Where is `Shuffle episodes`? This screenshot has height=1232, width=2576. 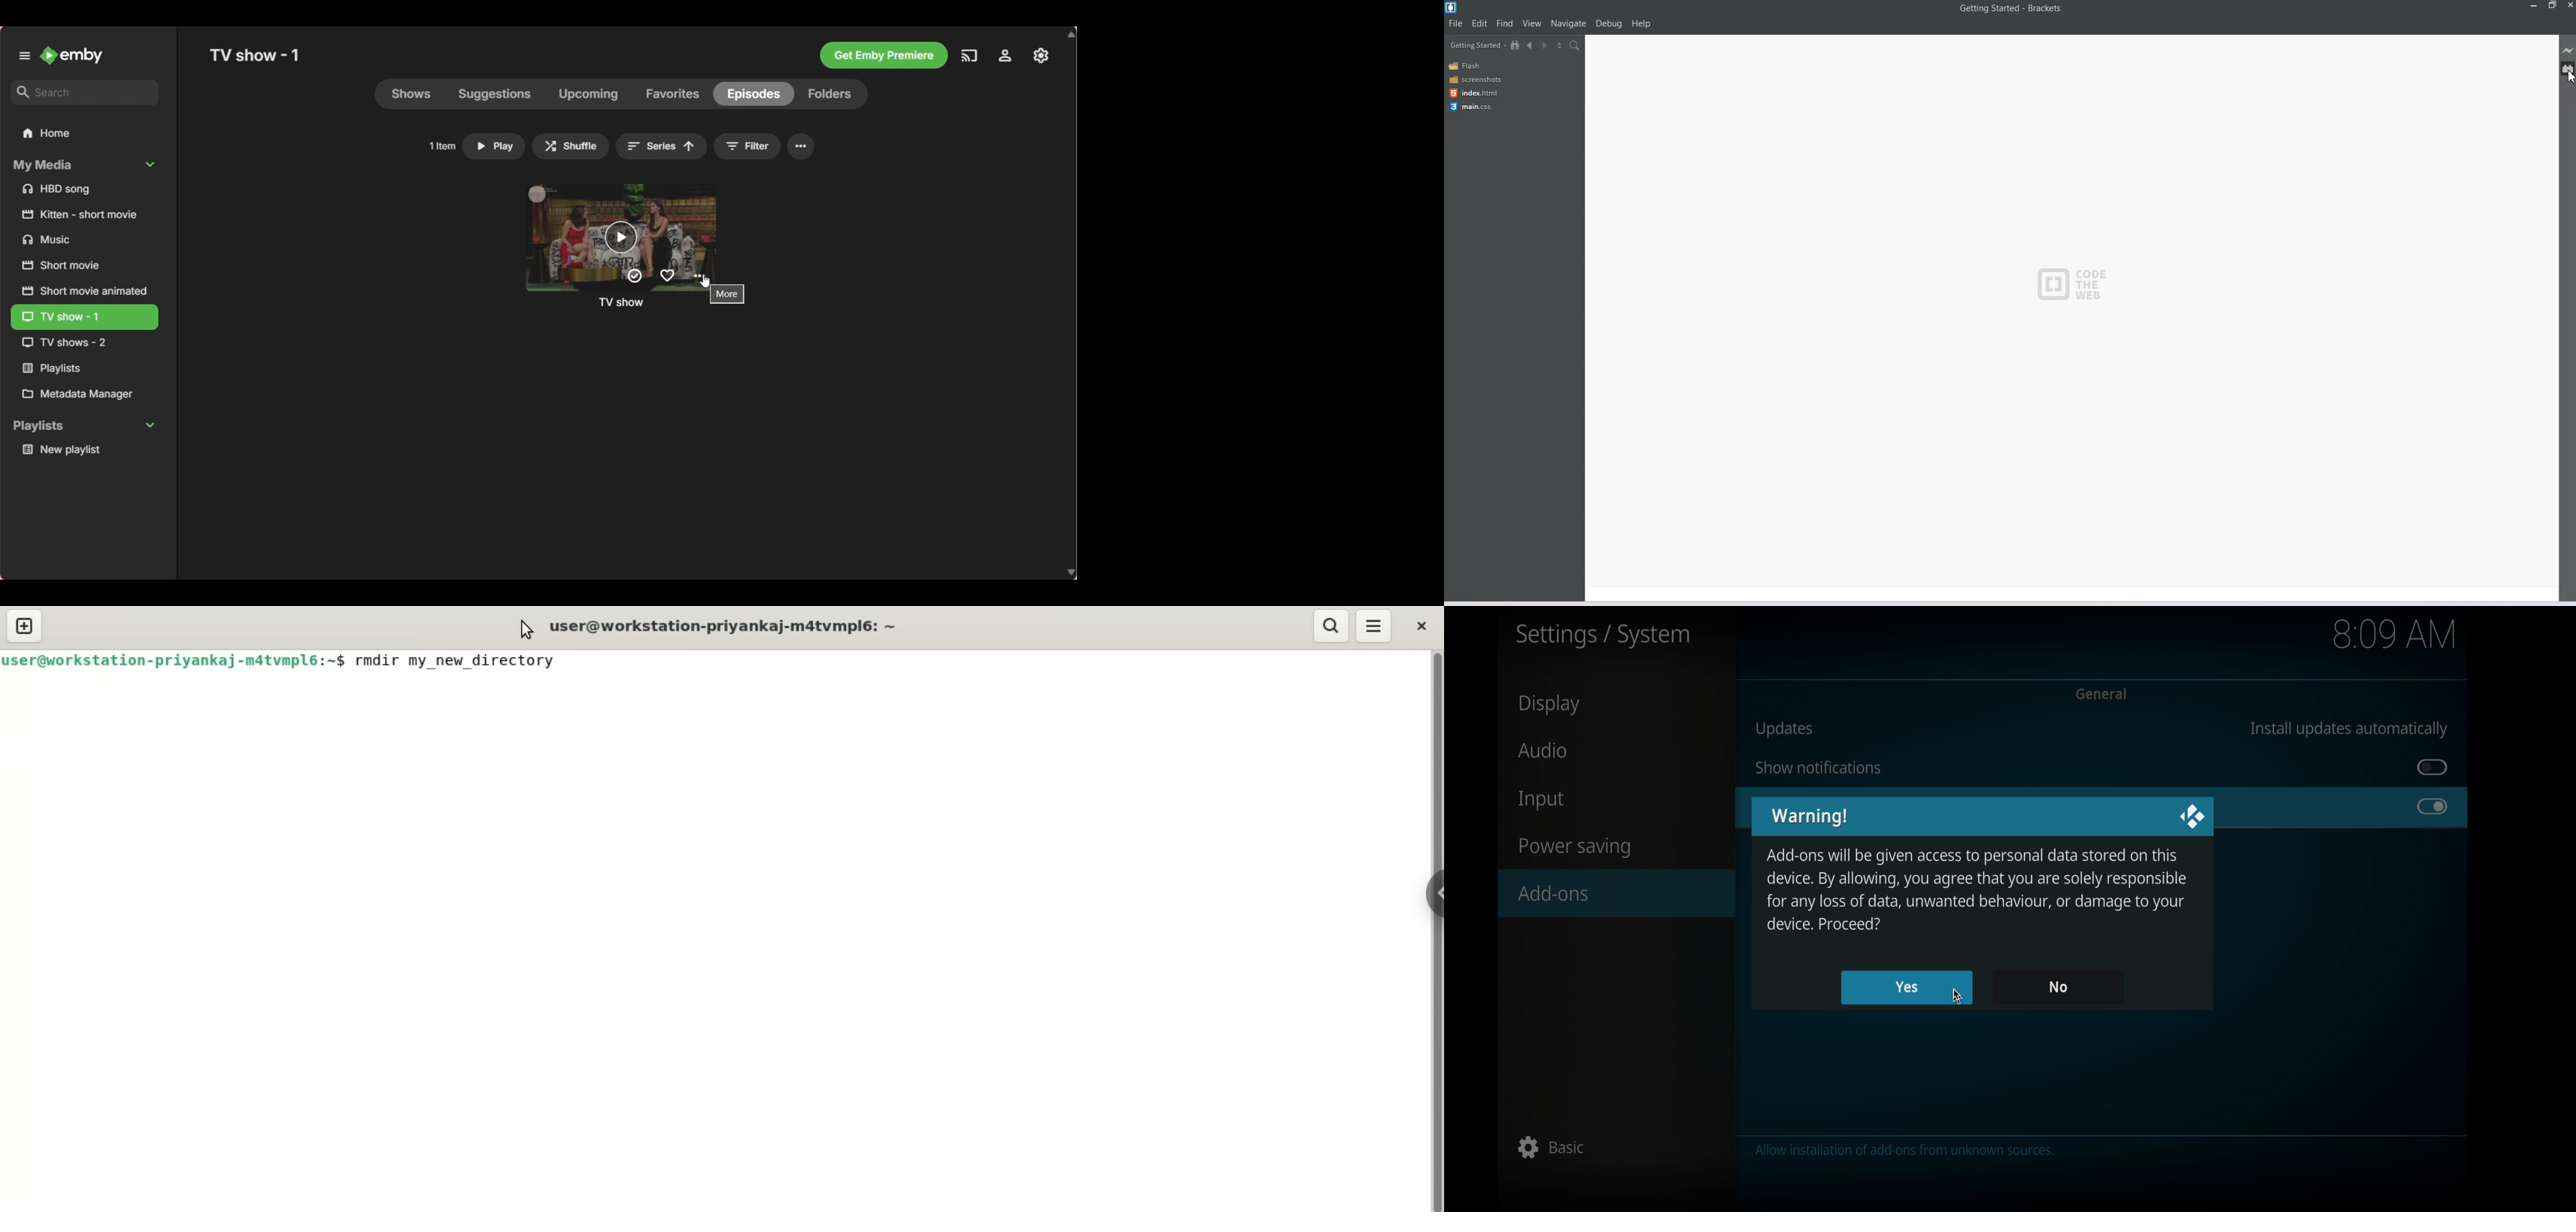 Shuffle episodes is located at coordinates (571, 146).